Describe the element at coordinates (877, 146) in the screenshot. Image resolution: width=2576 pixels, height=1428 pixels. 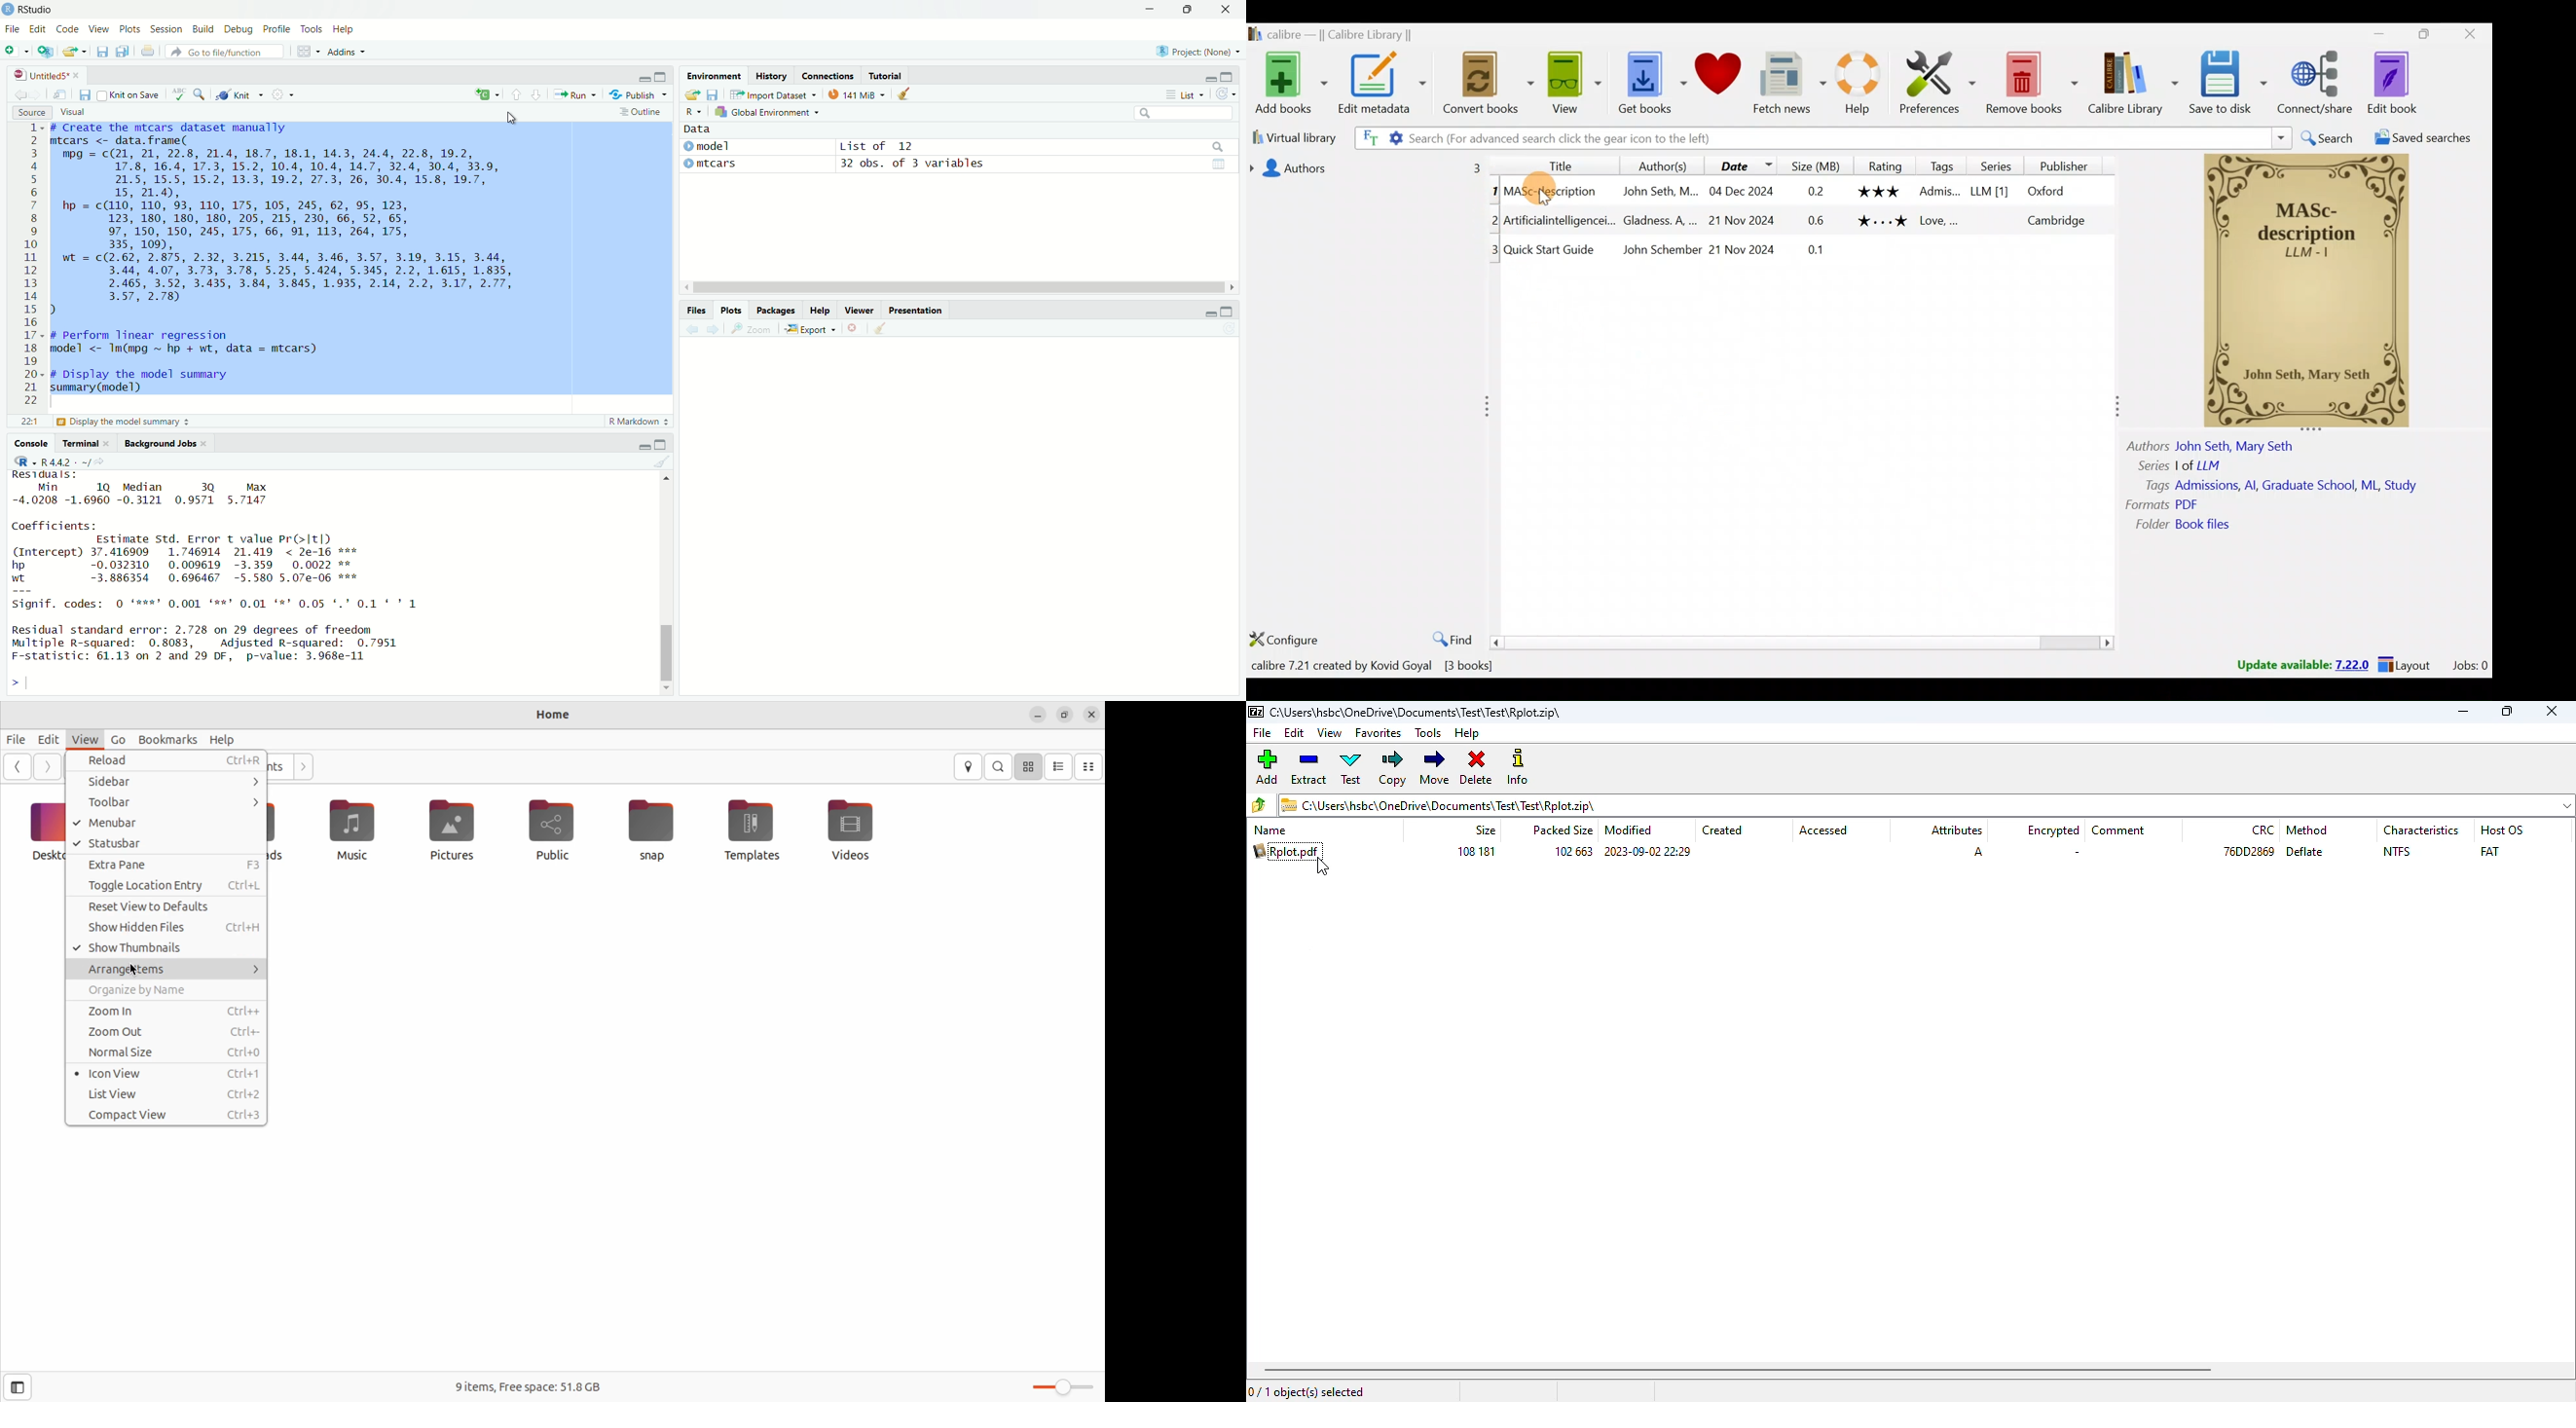
I see `List of 12` at that location.